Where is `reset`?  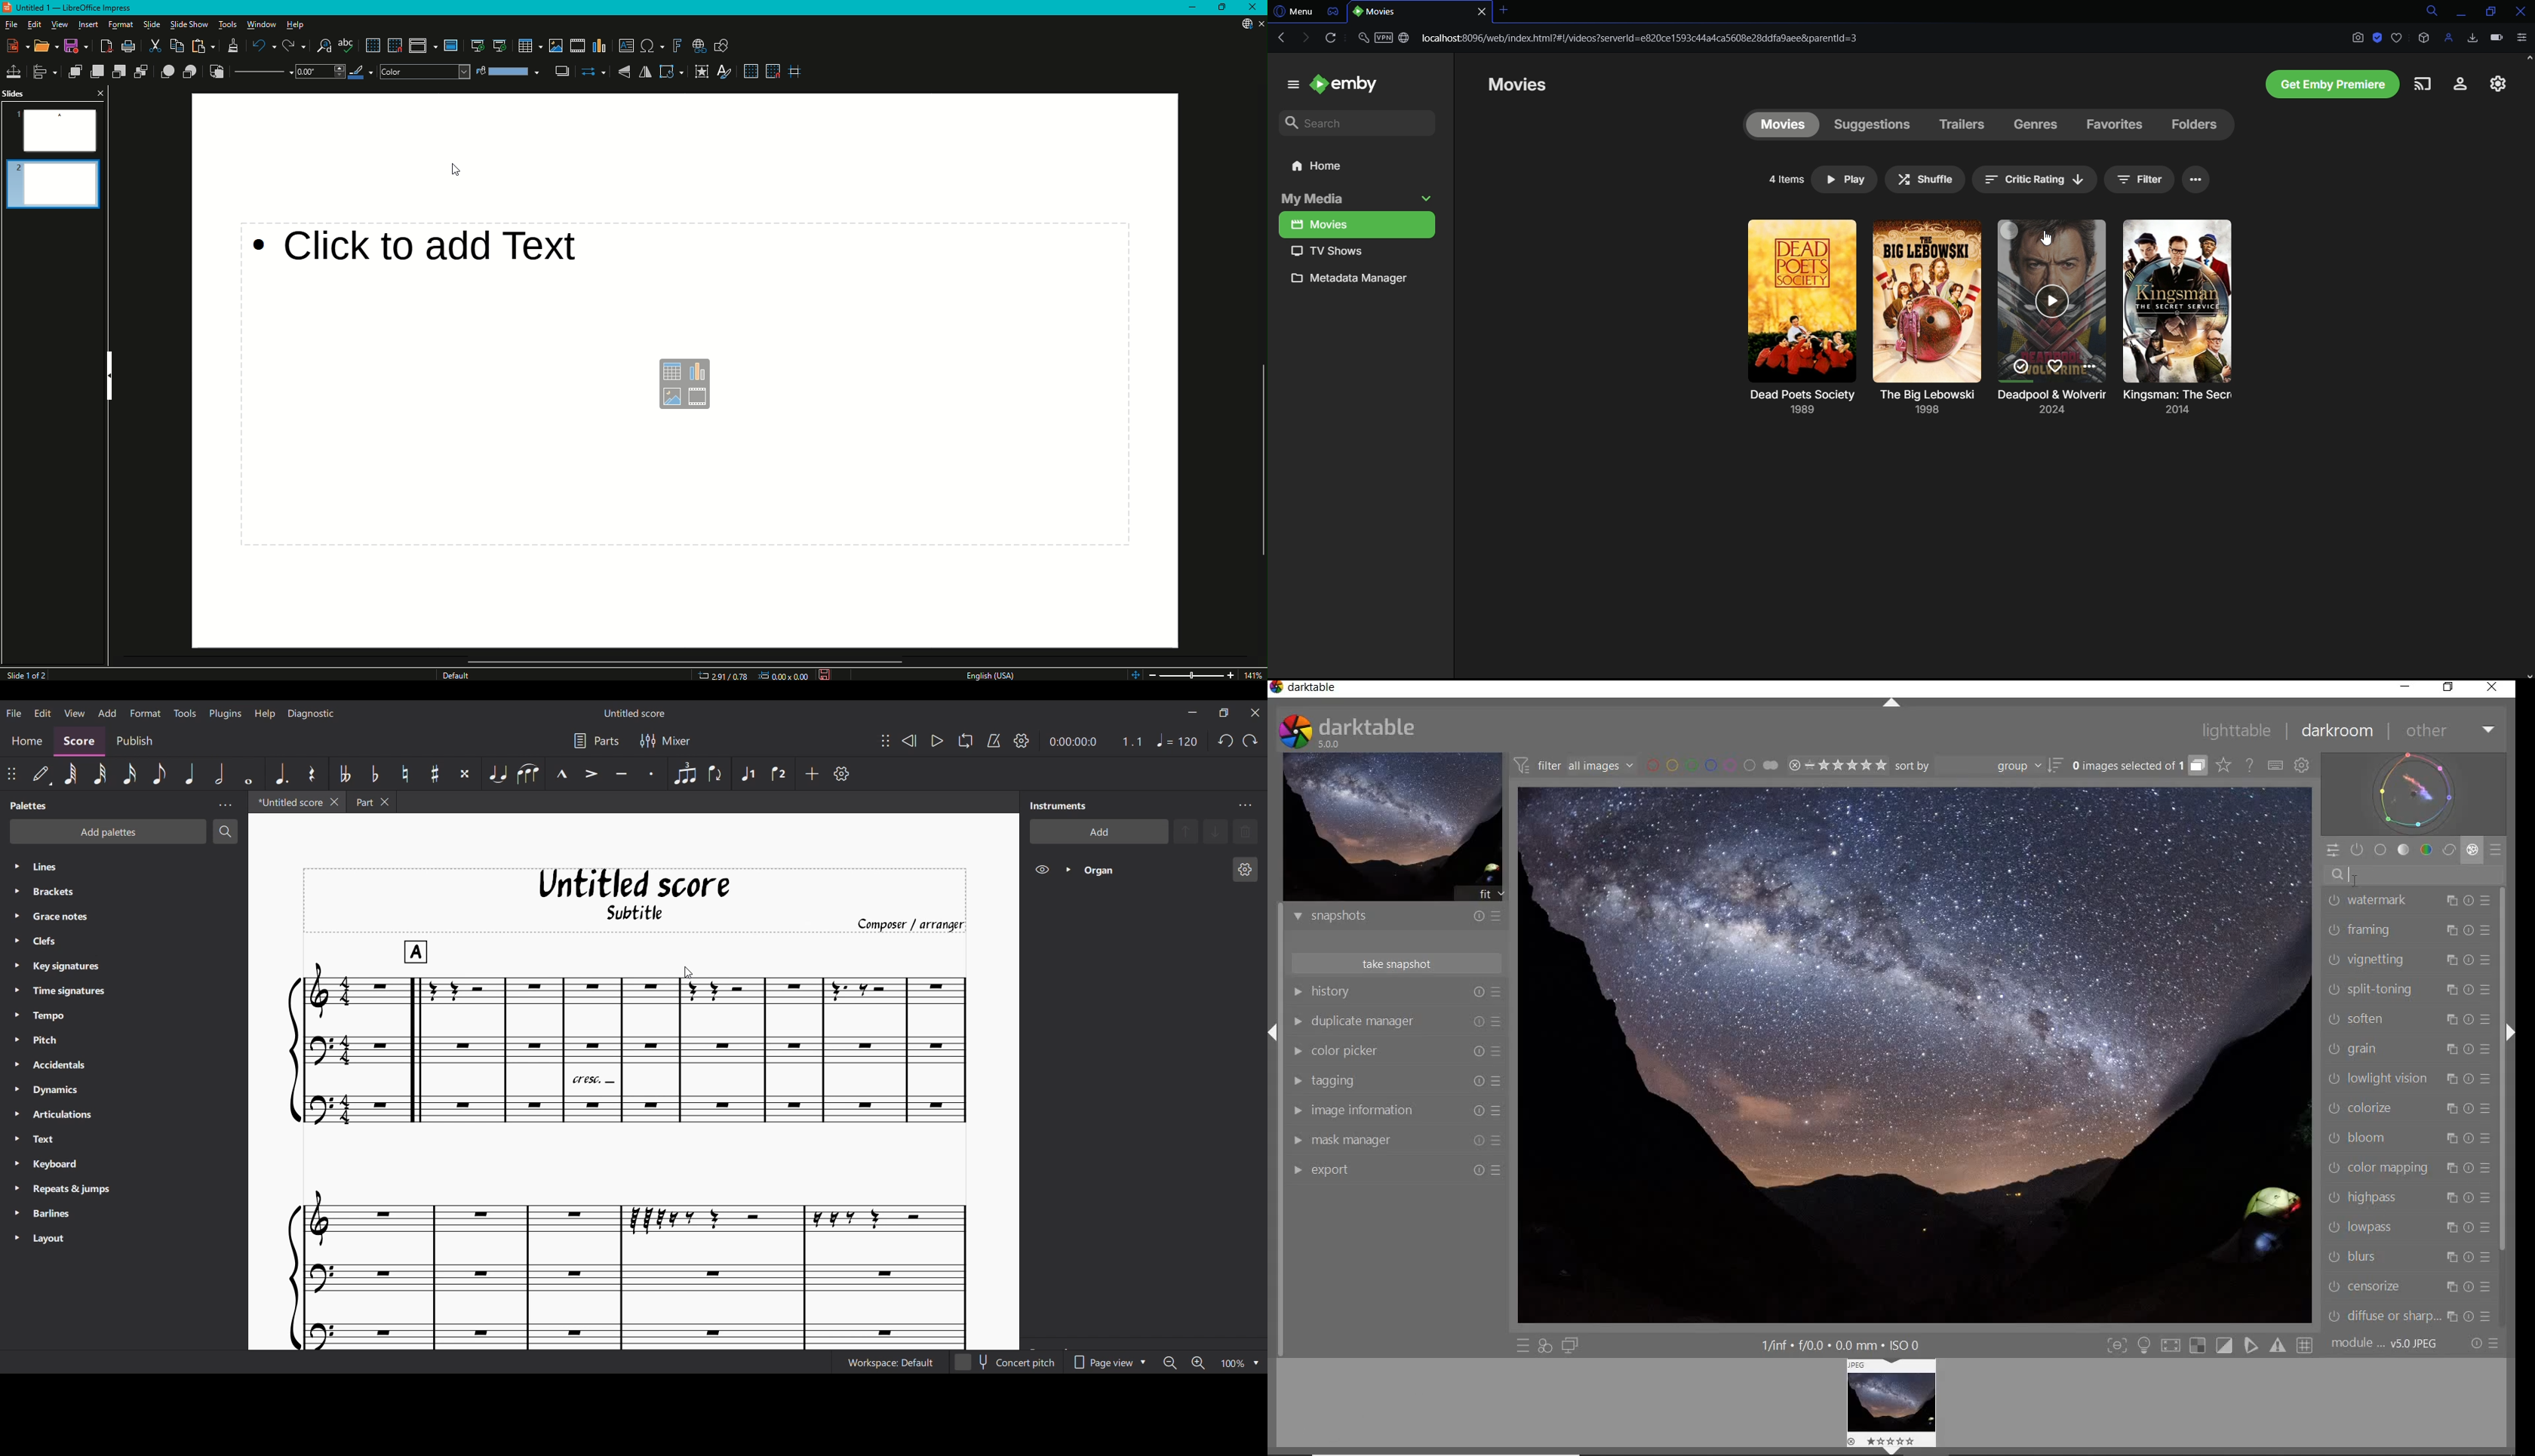 reset is located at coordinates (1477, 915).